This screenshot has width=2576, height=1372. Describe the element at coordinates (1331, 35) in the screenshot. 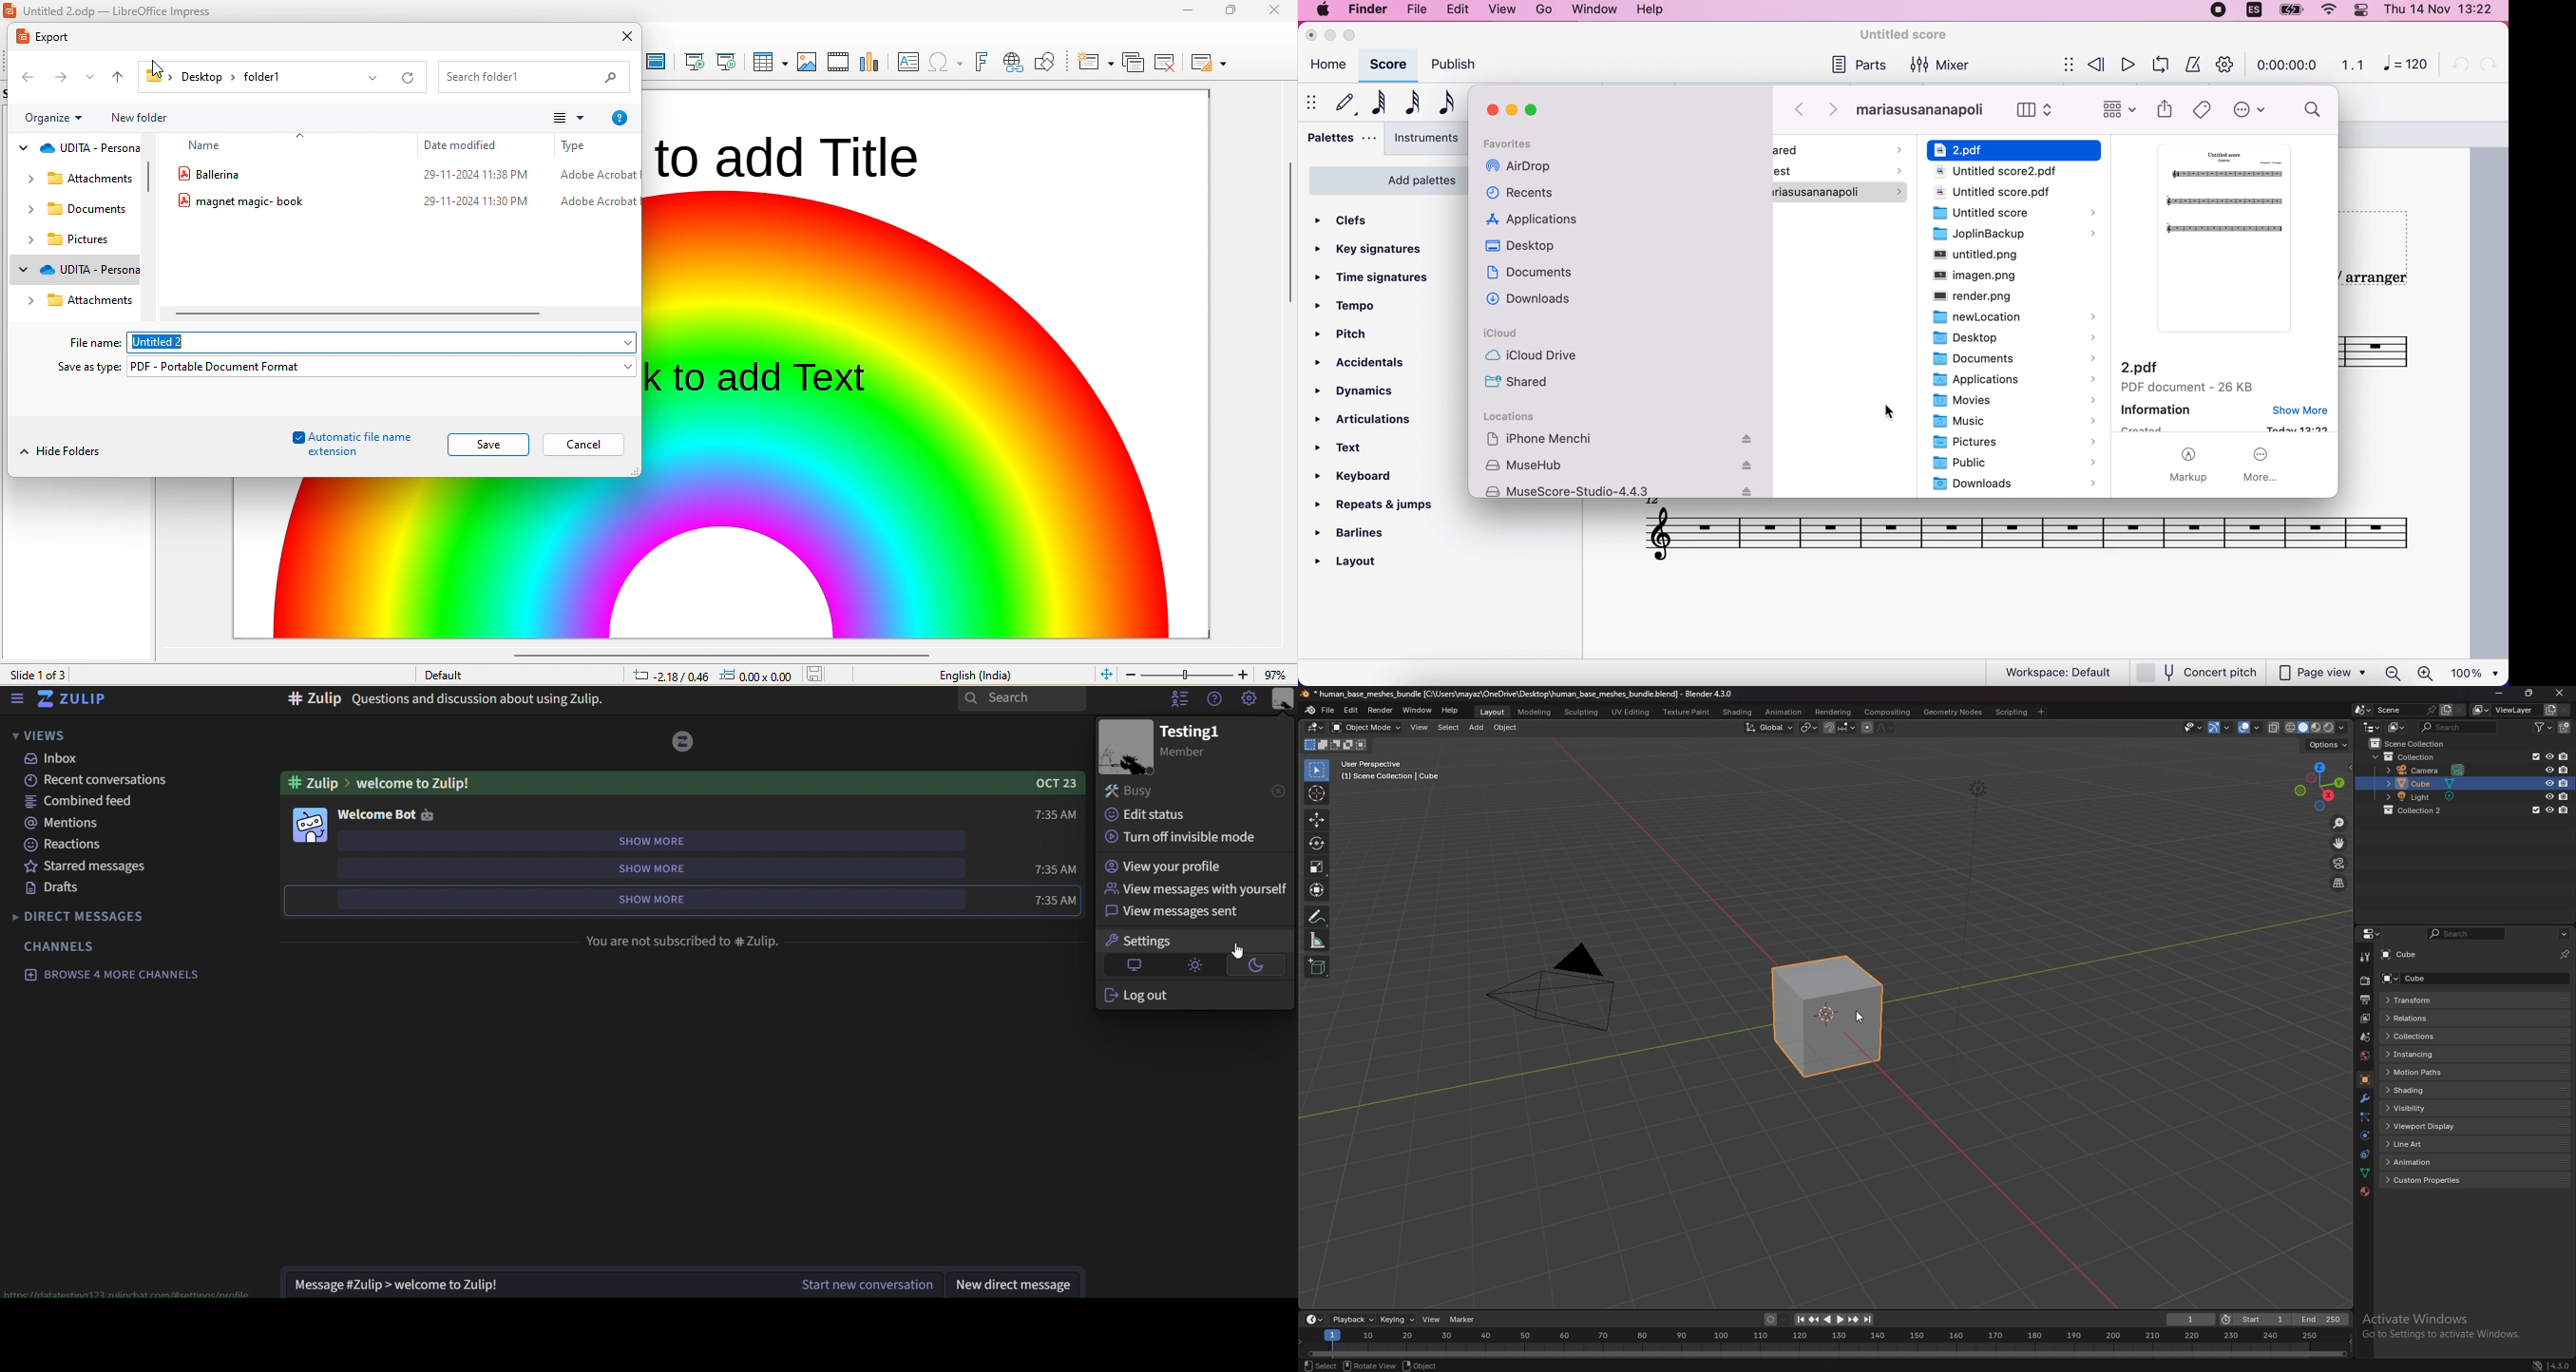

I see `minimize` at that location.